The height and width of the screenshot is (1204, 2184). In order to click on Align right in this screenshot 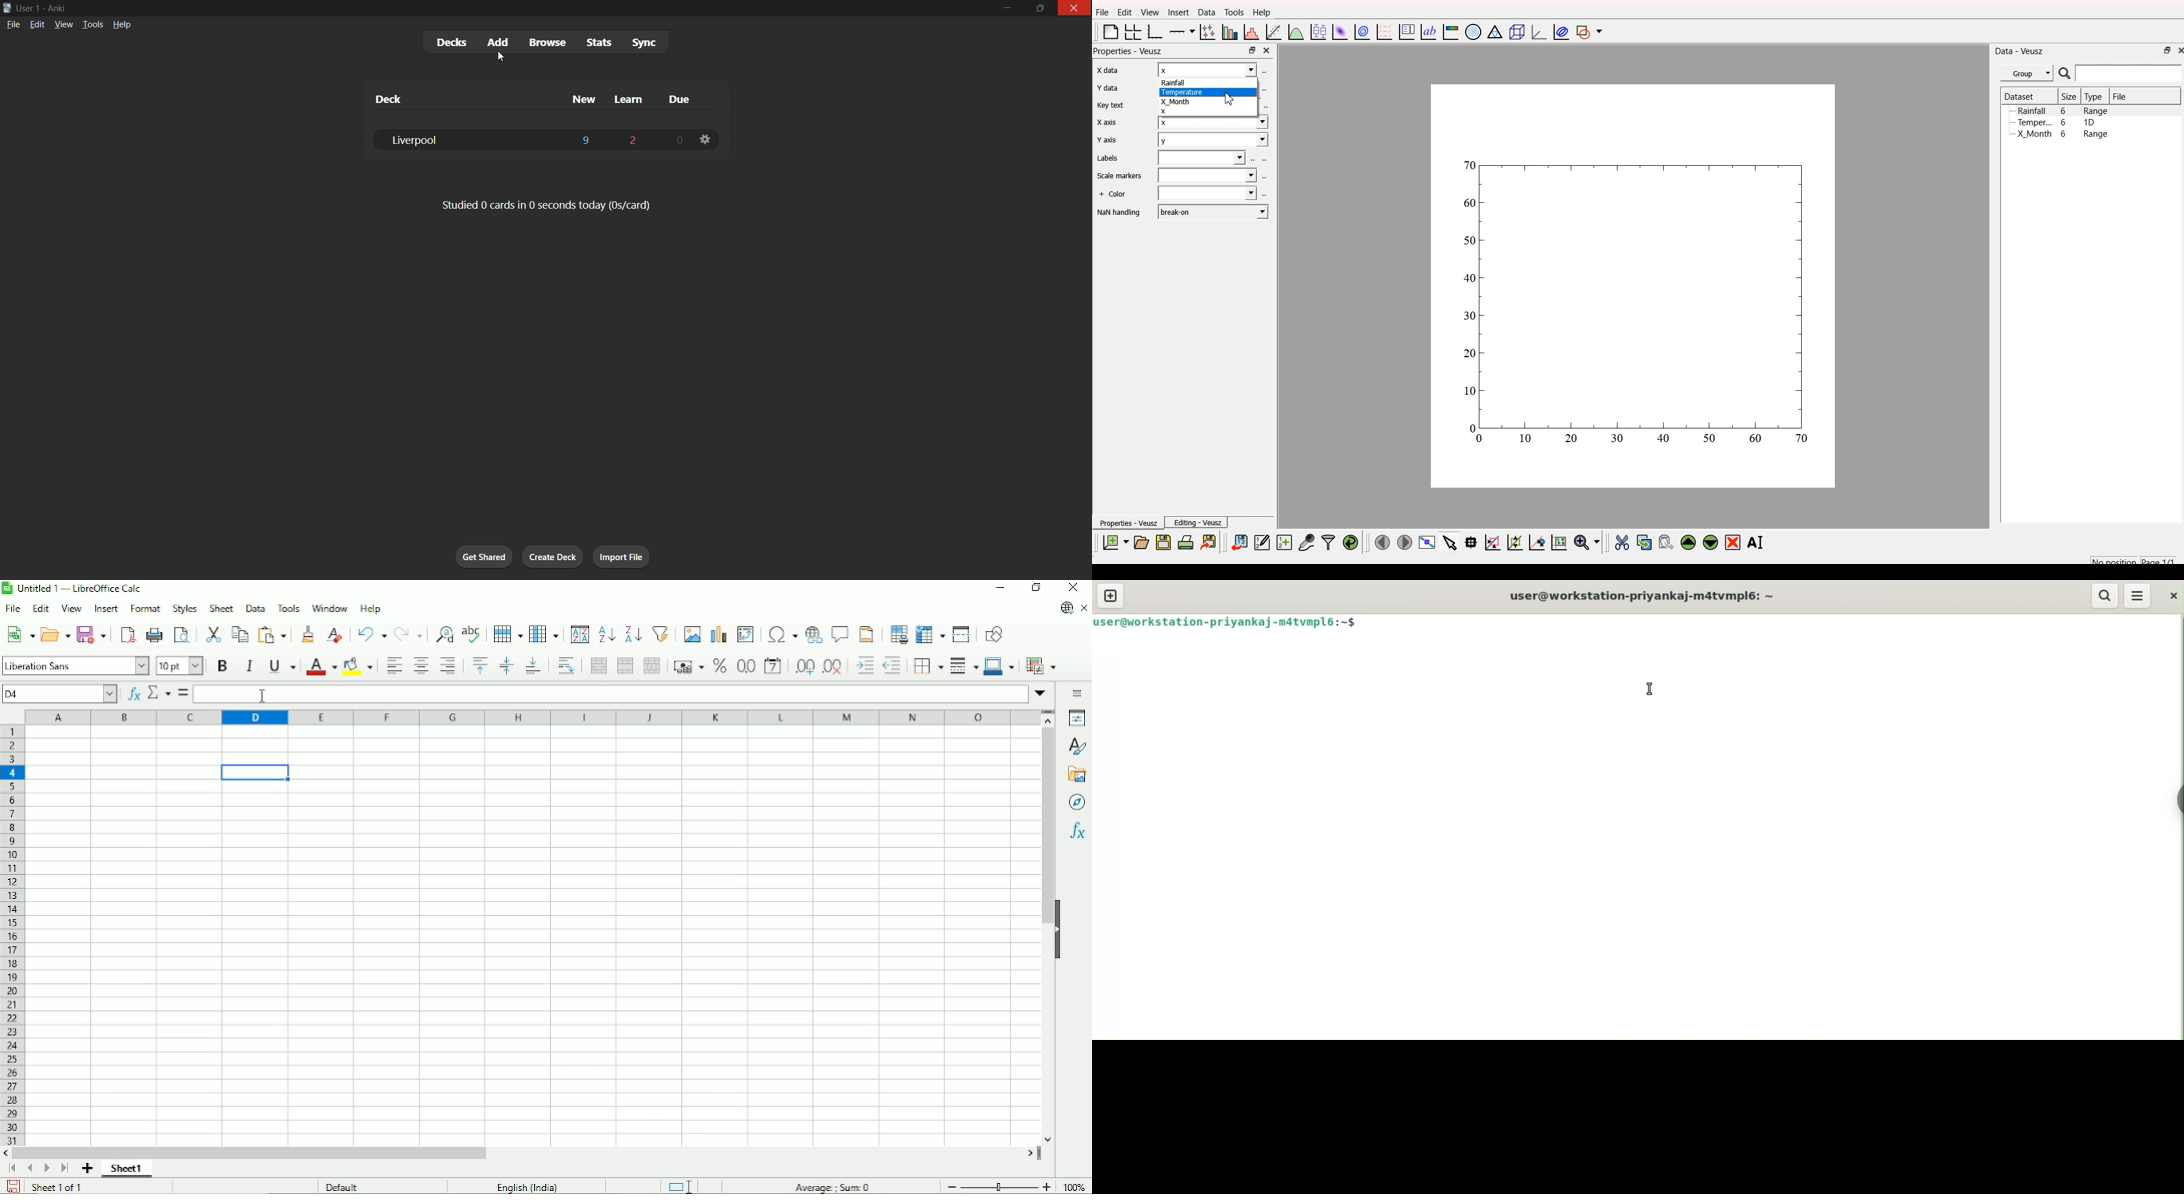, I will do `click(449, 666)`.